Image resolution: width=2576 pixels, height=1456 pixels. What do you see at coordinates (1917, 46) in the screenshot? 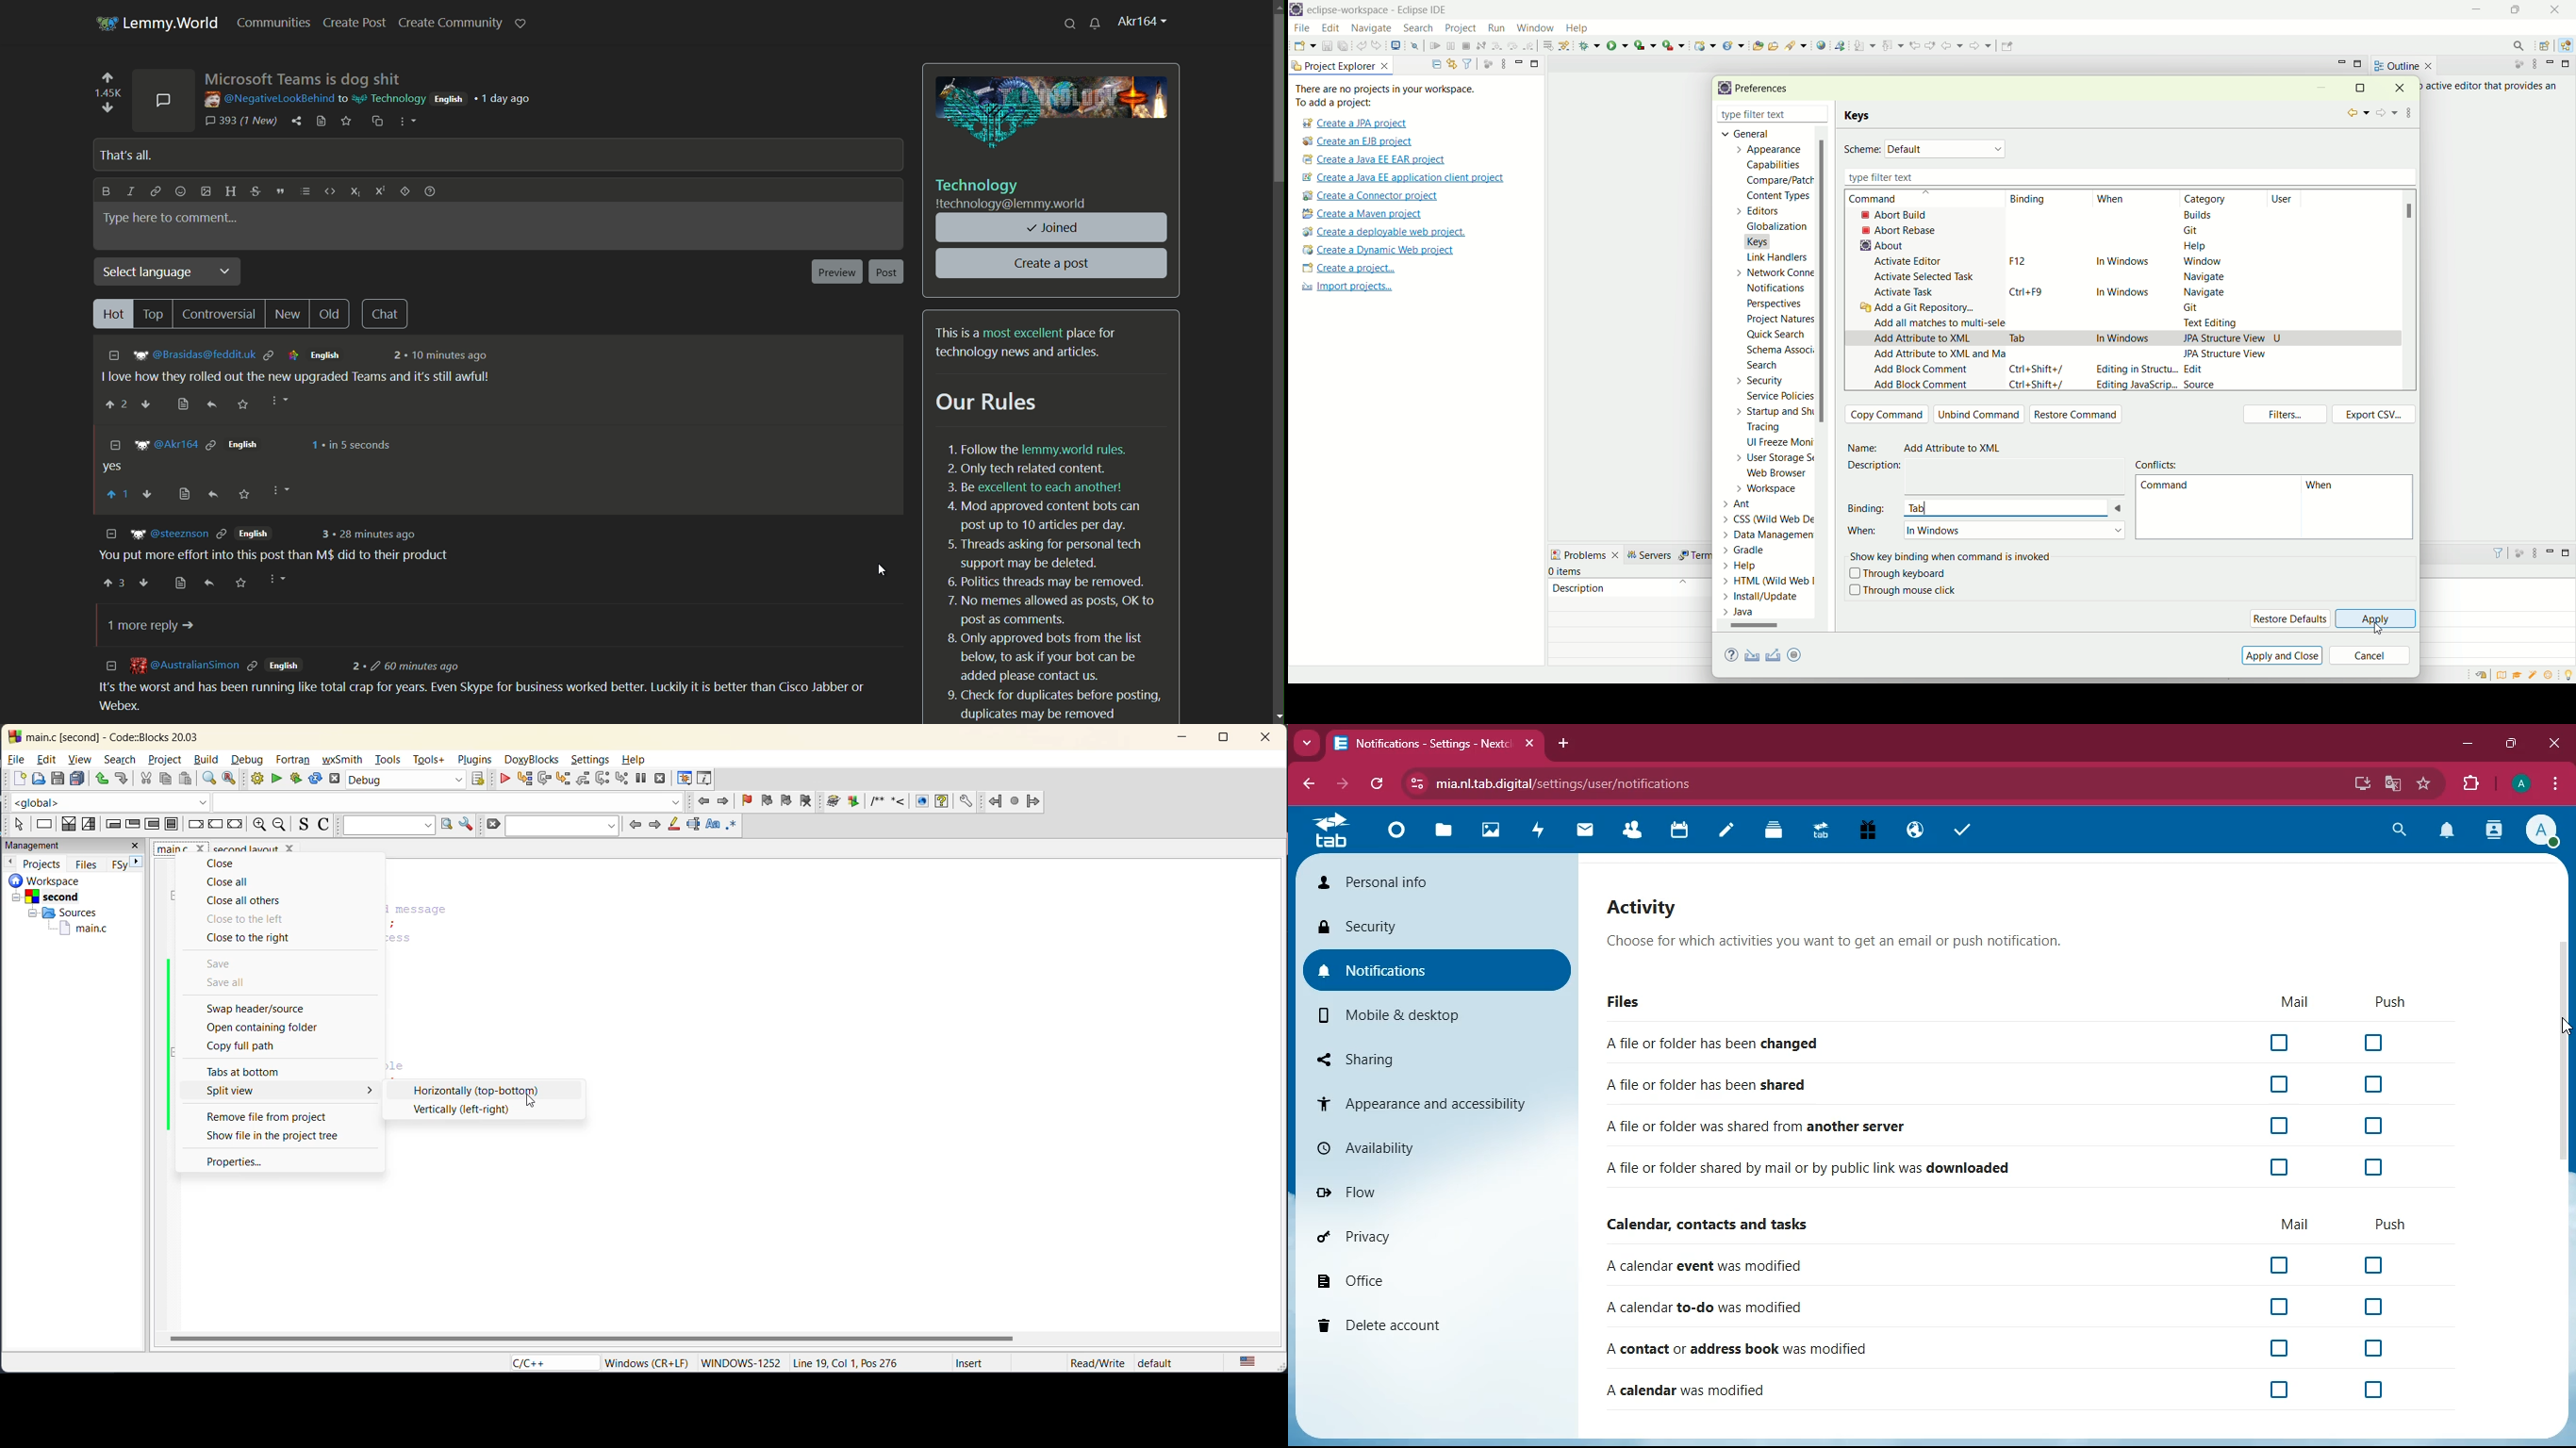
I see `previous edit location` at bounding box center [1917, 46].